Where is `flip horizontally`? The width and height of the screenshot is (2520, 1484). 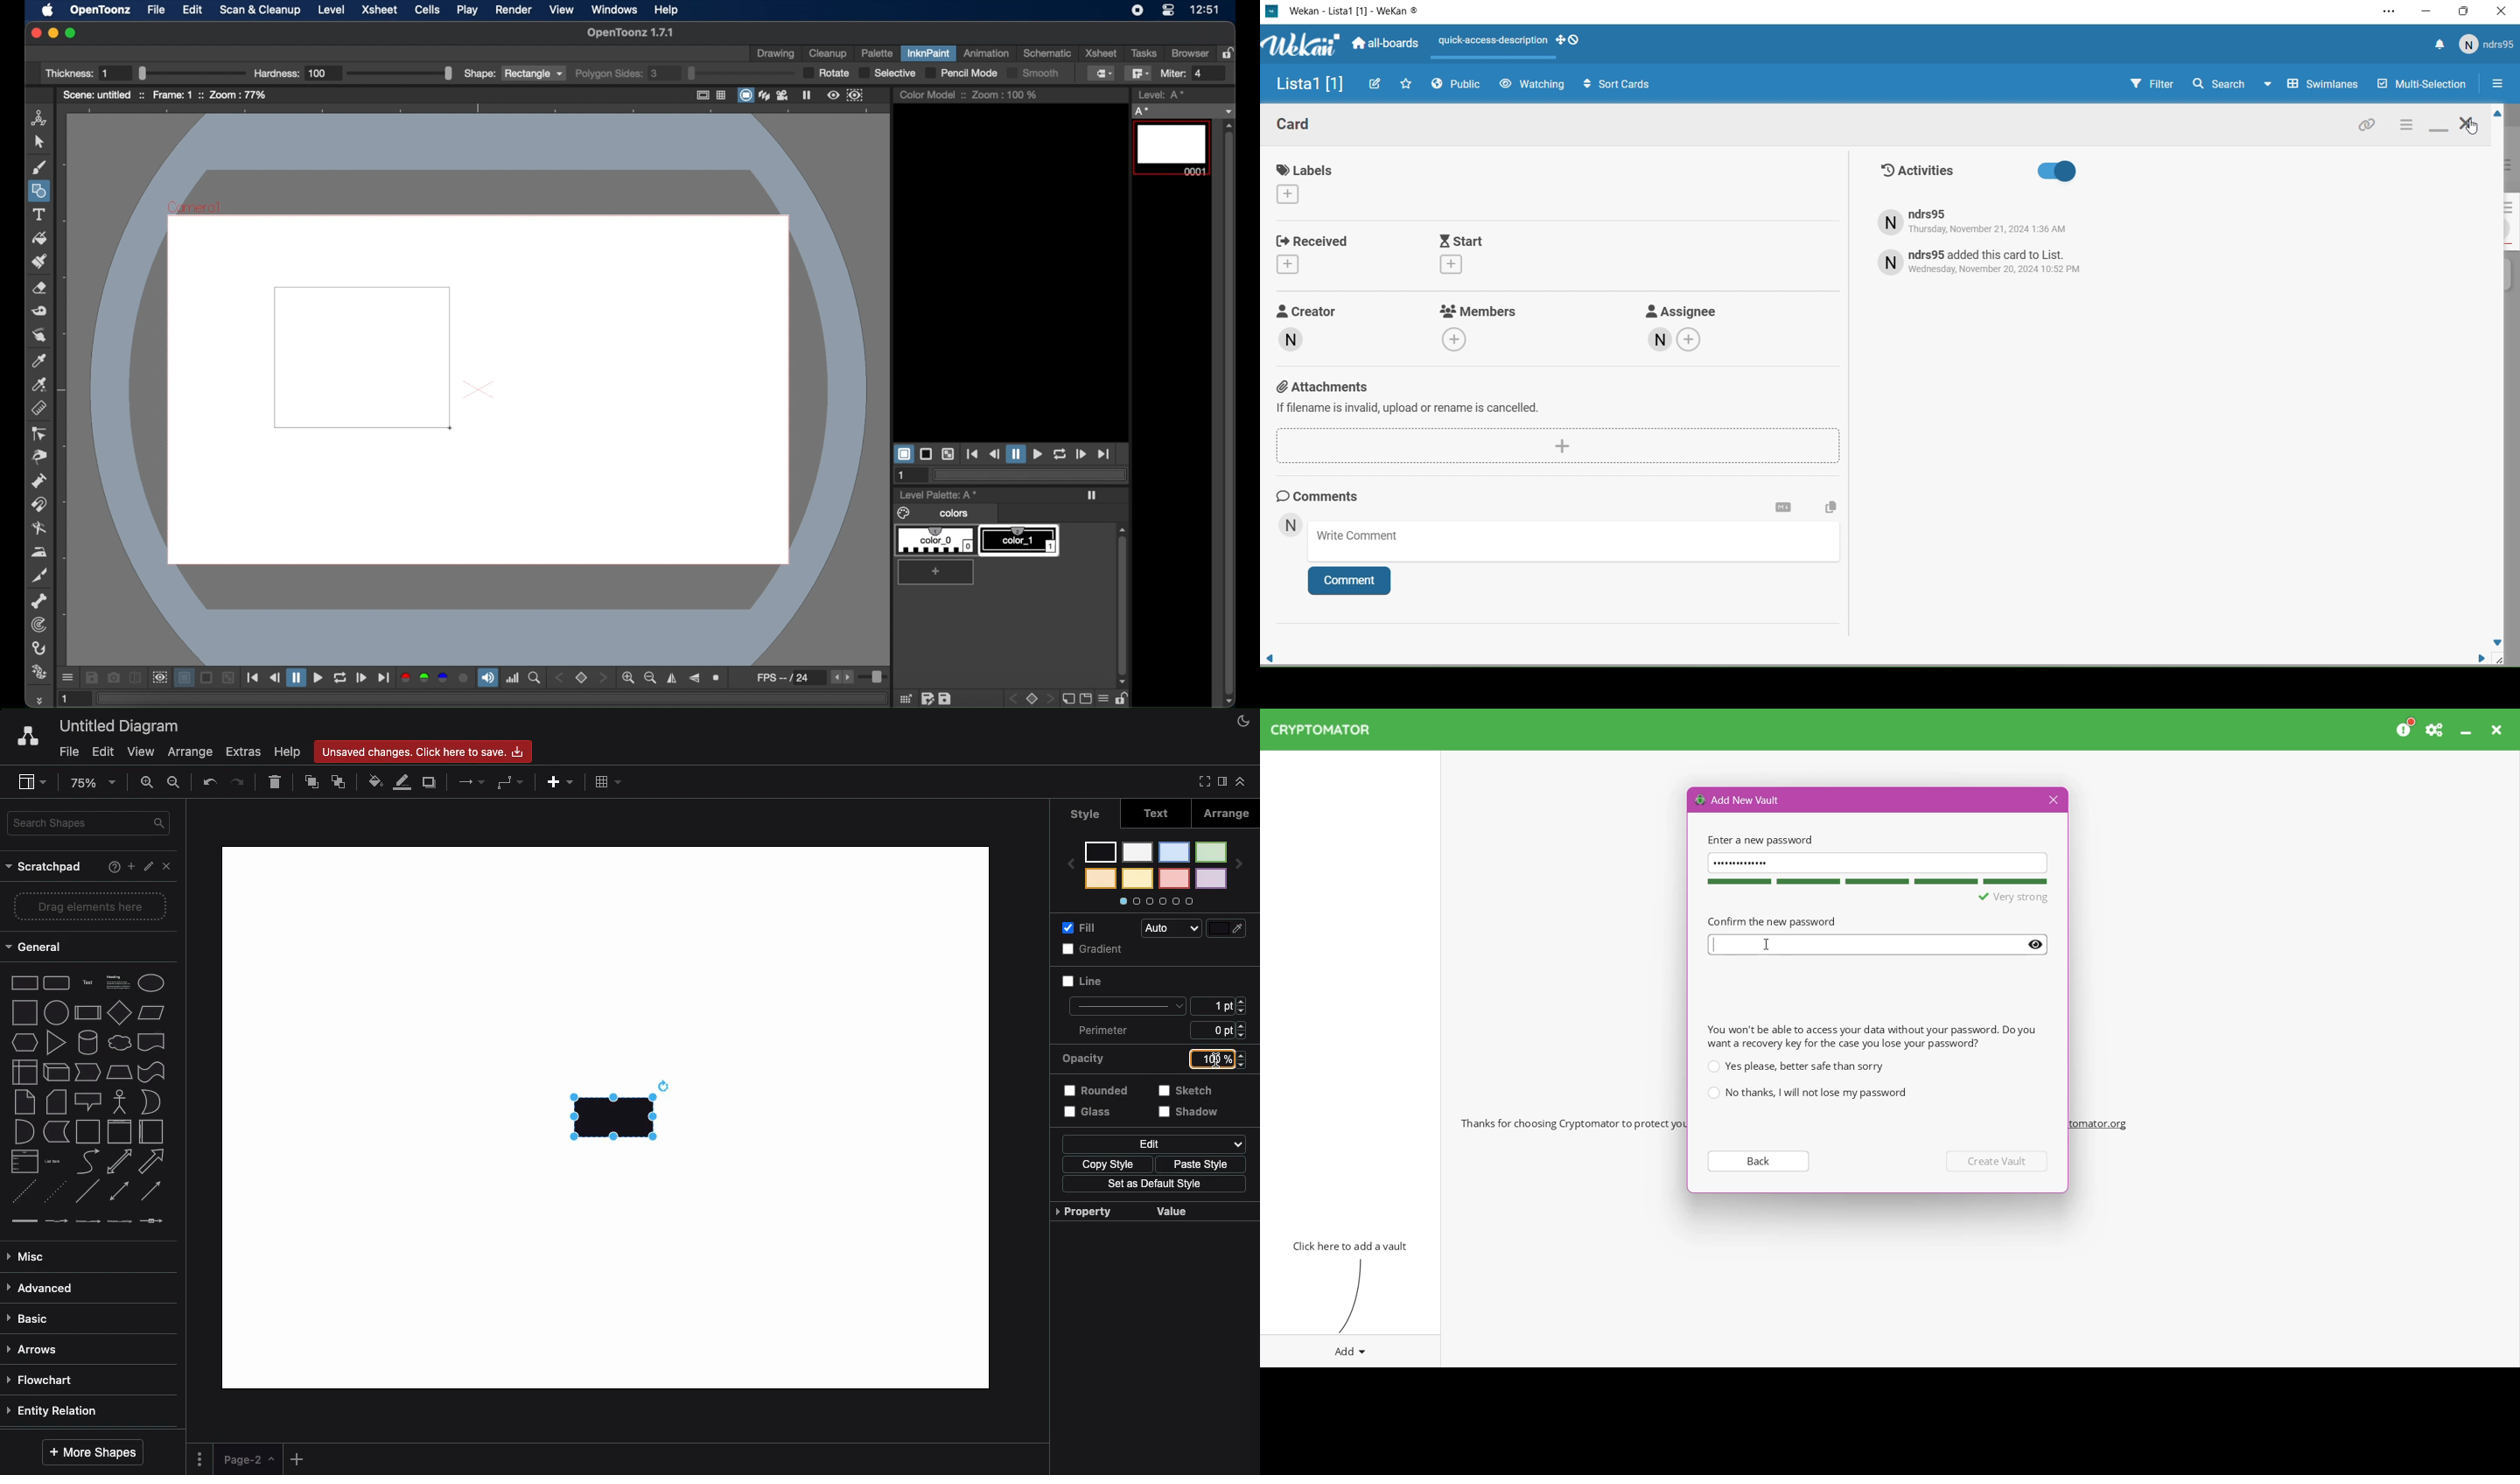 flip horizontally is located at coordinates (673, 678).